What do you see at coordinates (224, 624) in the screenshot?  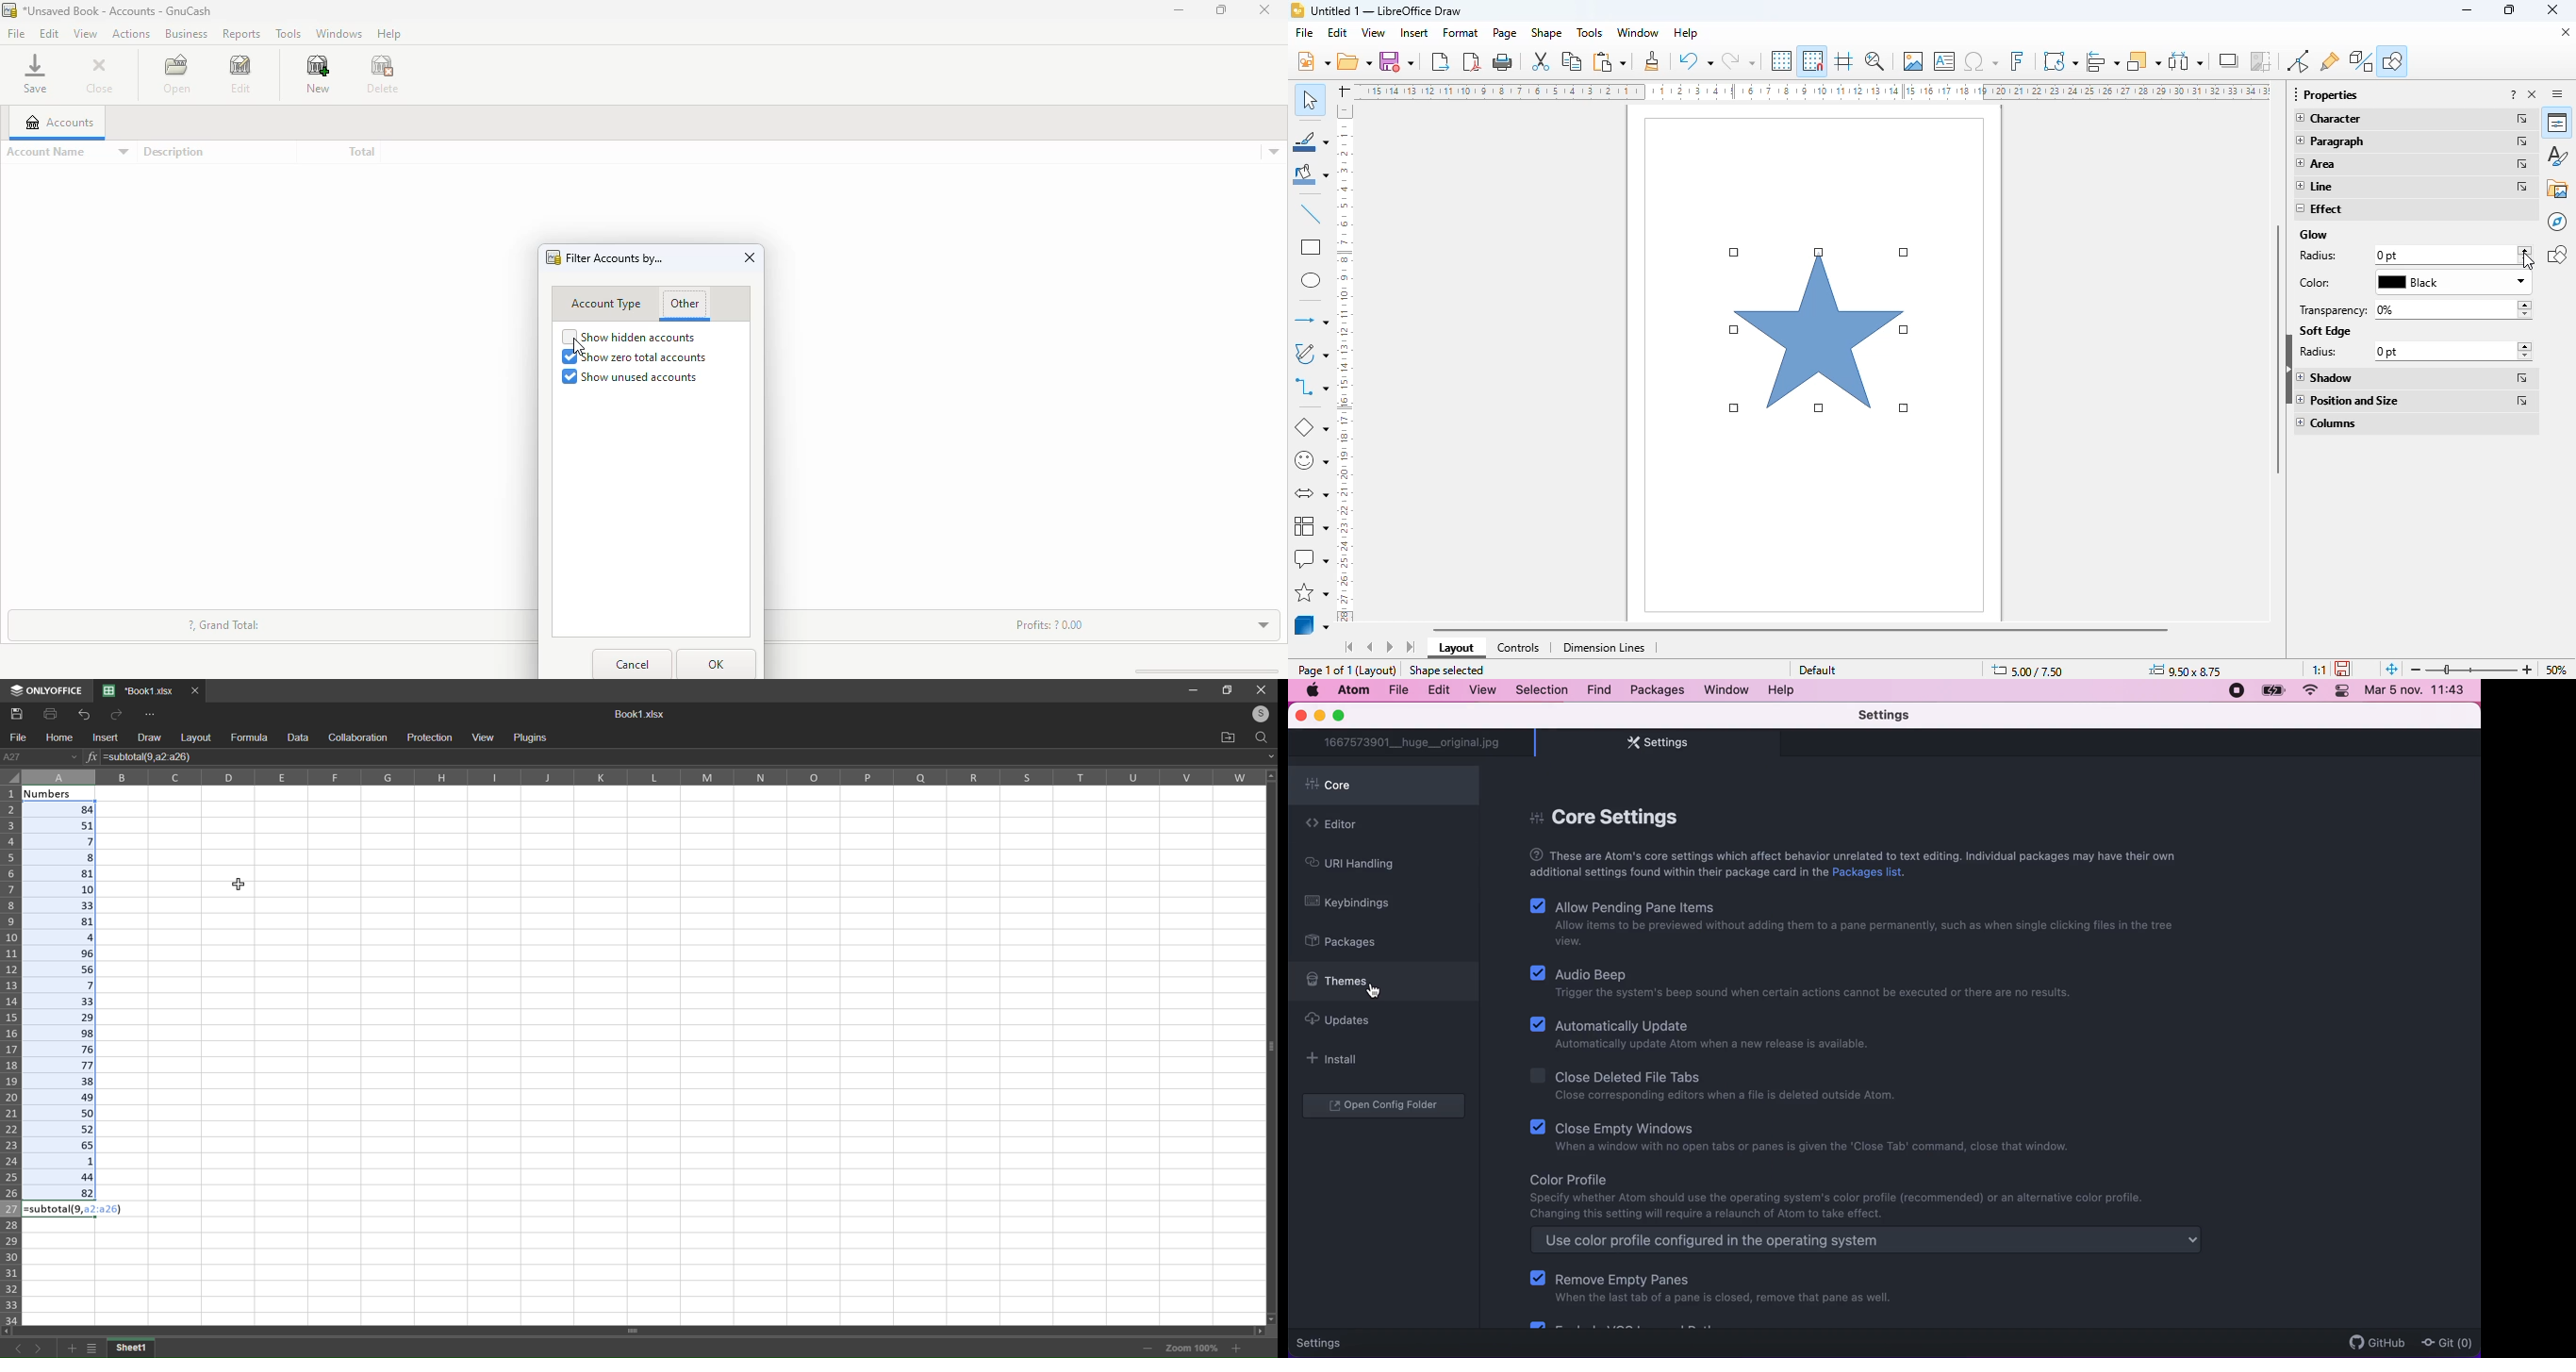 I see `?, grand total:` at bounding box center [224, 624].